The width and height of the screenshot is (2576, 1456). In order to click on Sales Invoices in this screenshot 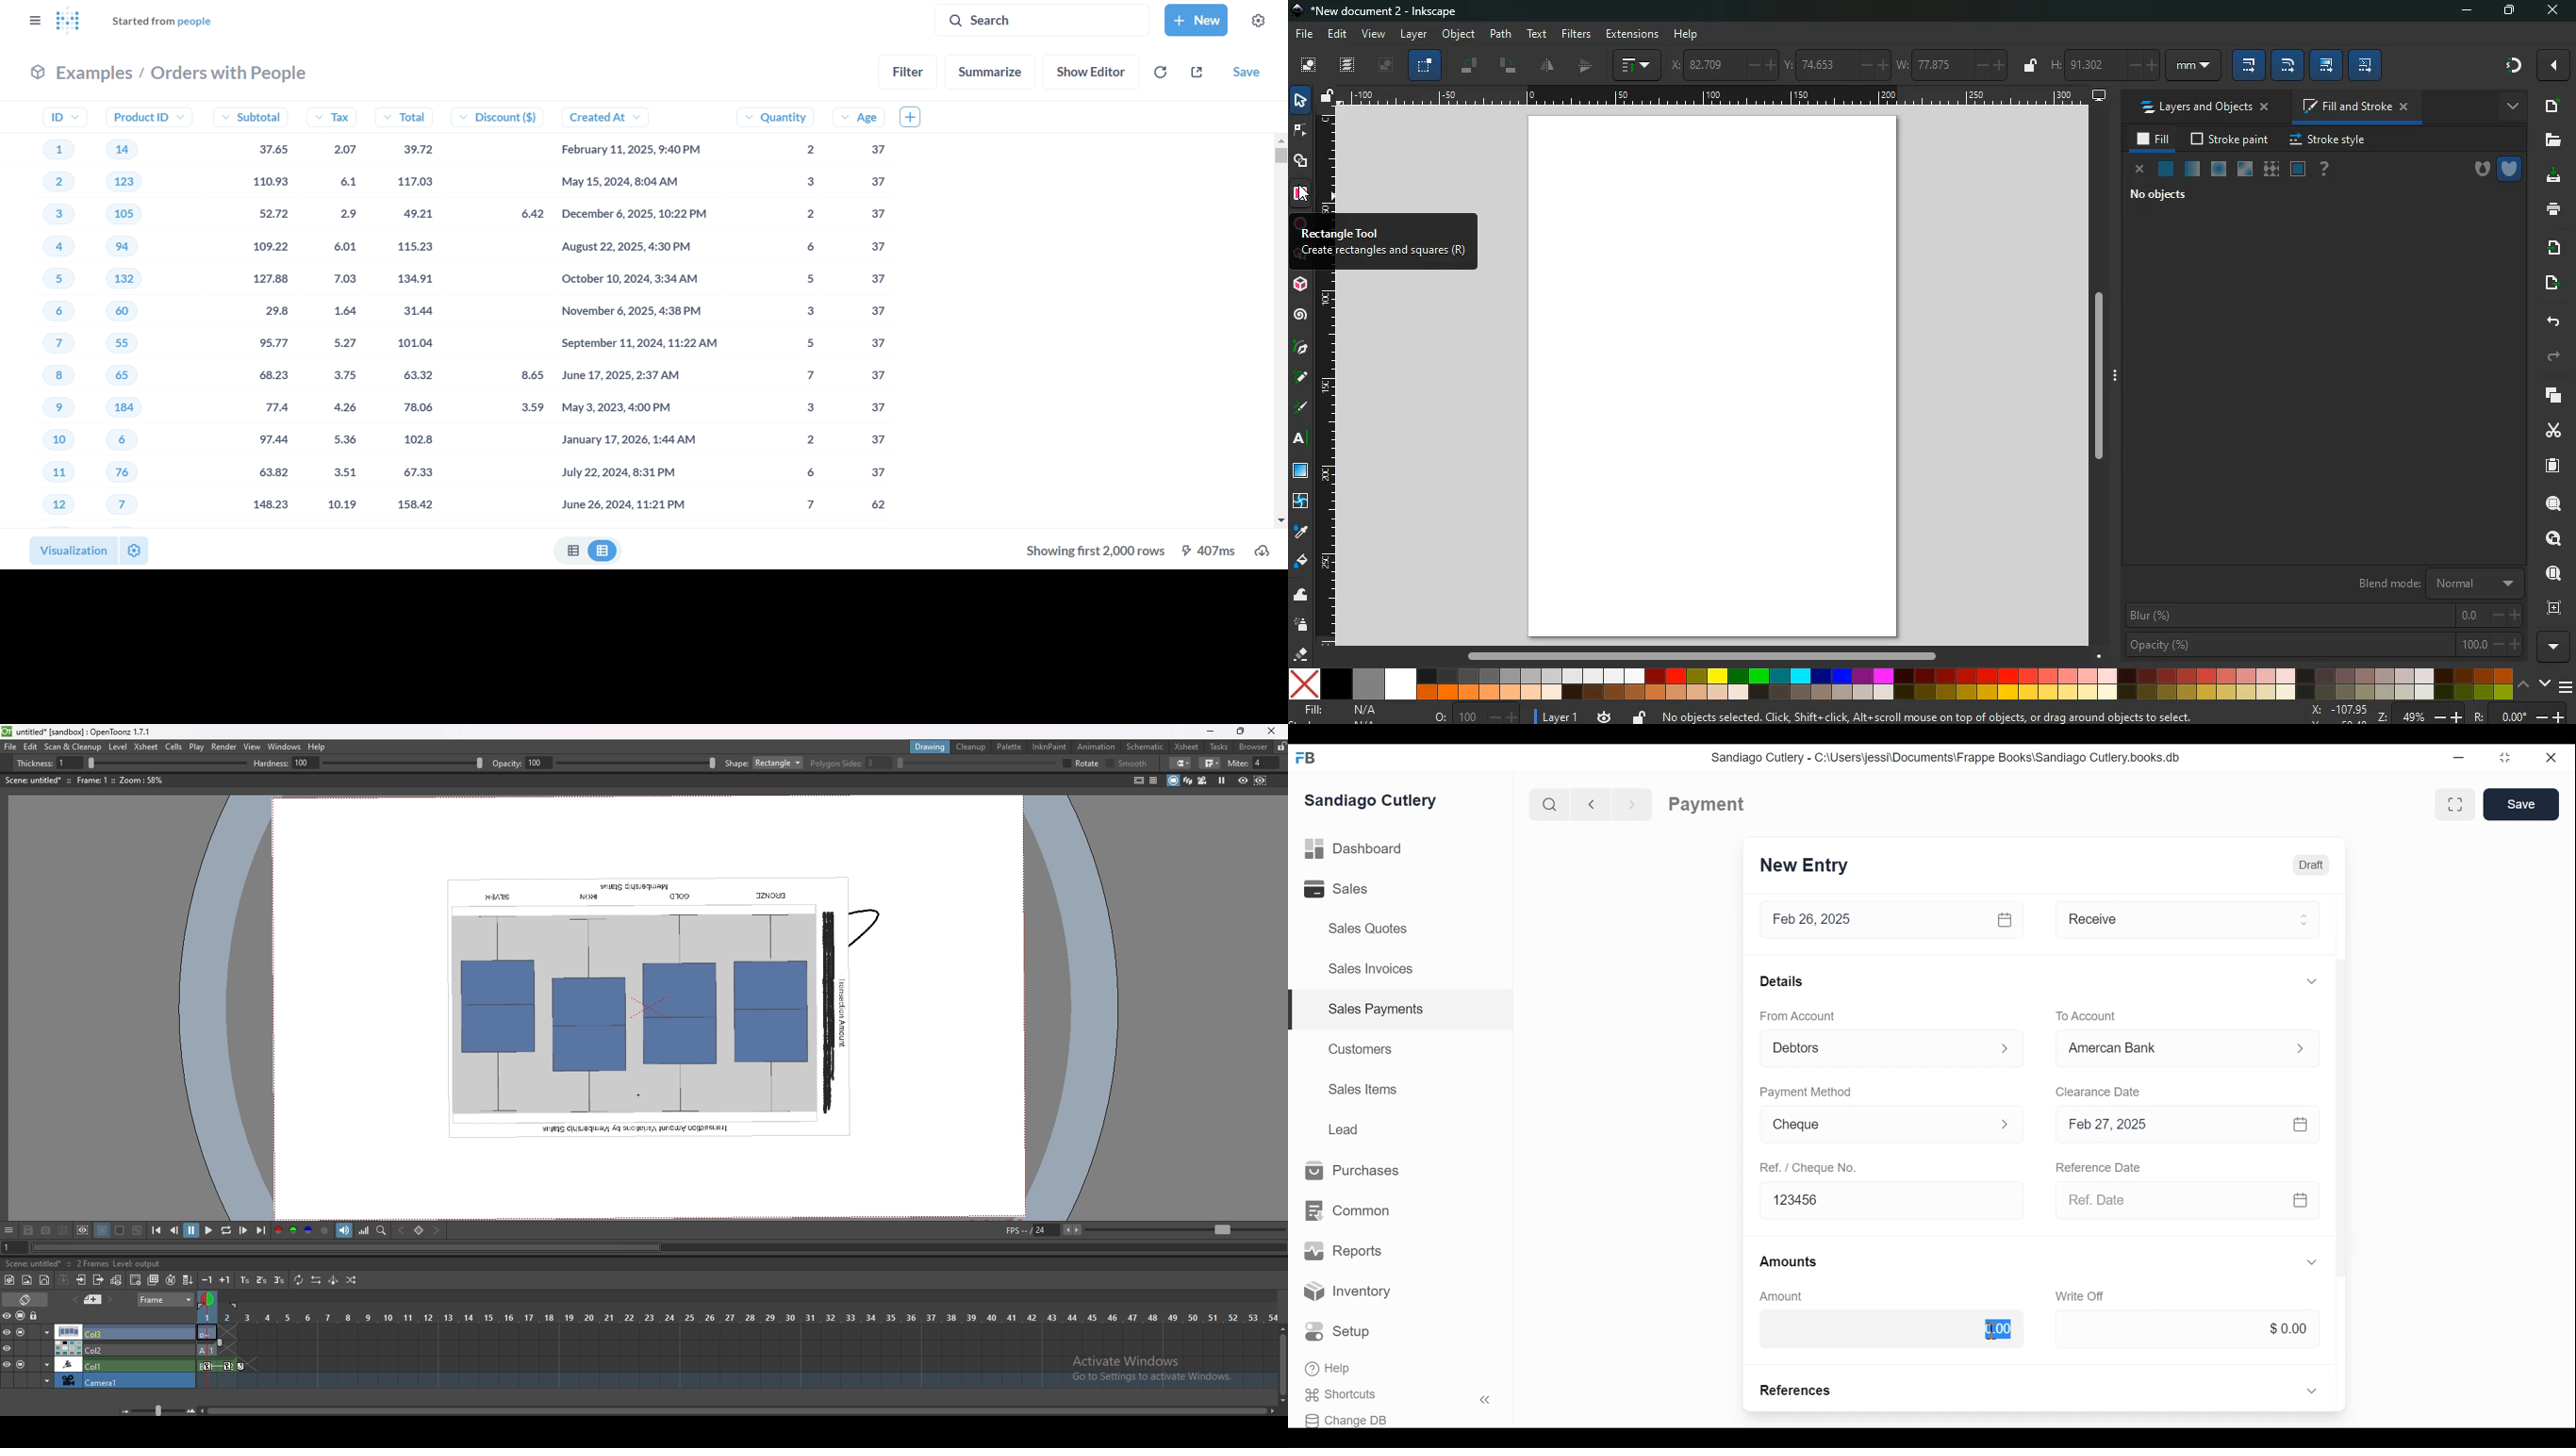, I will do `click(1370, 970)`.